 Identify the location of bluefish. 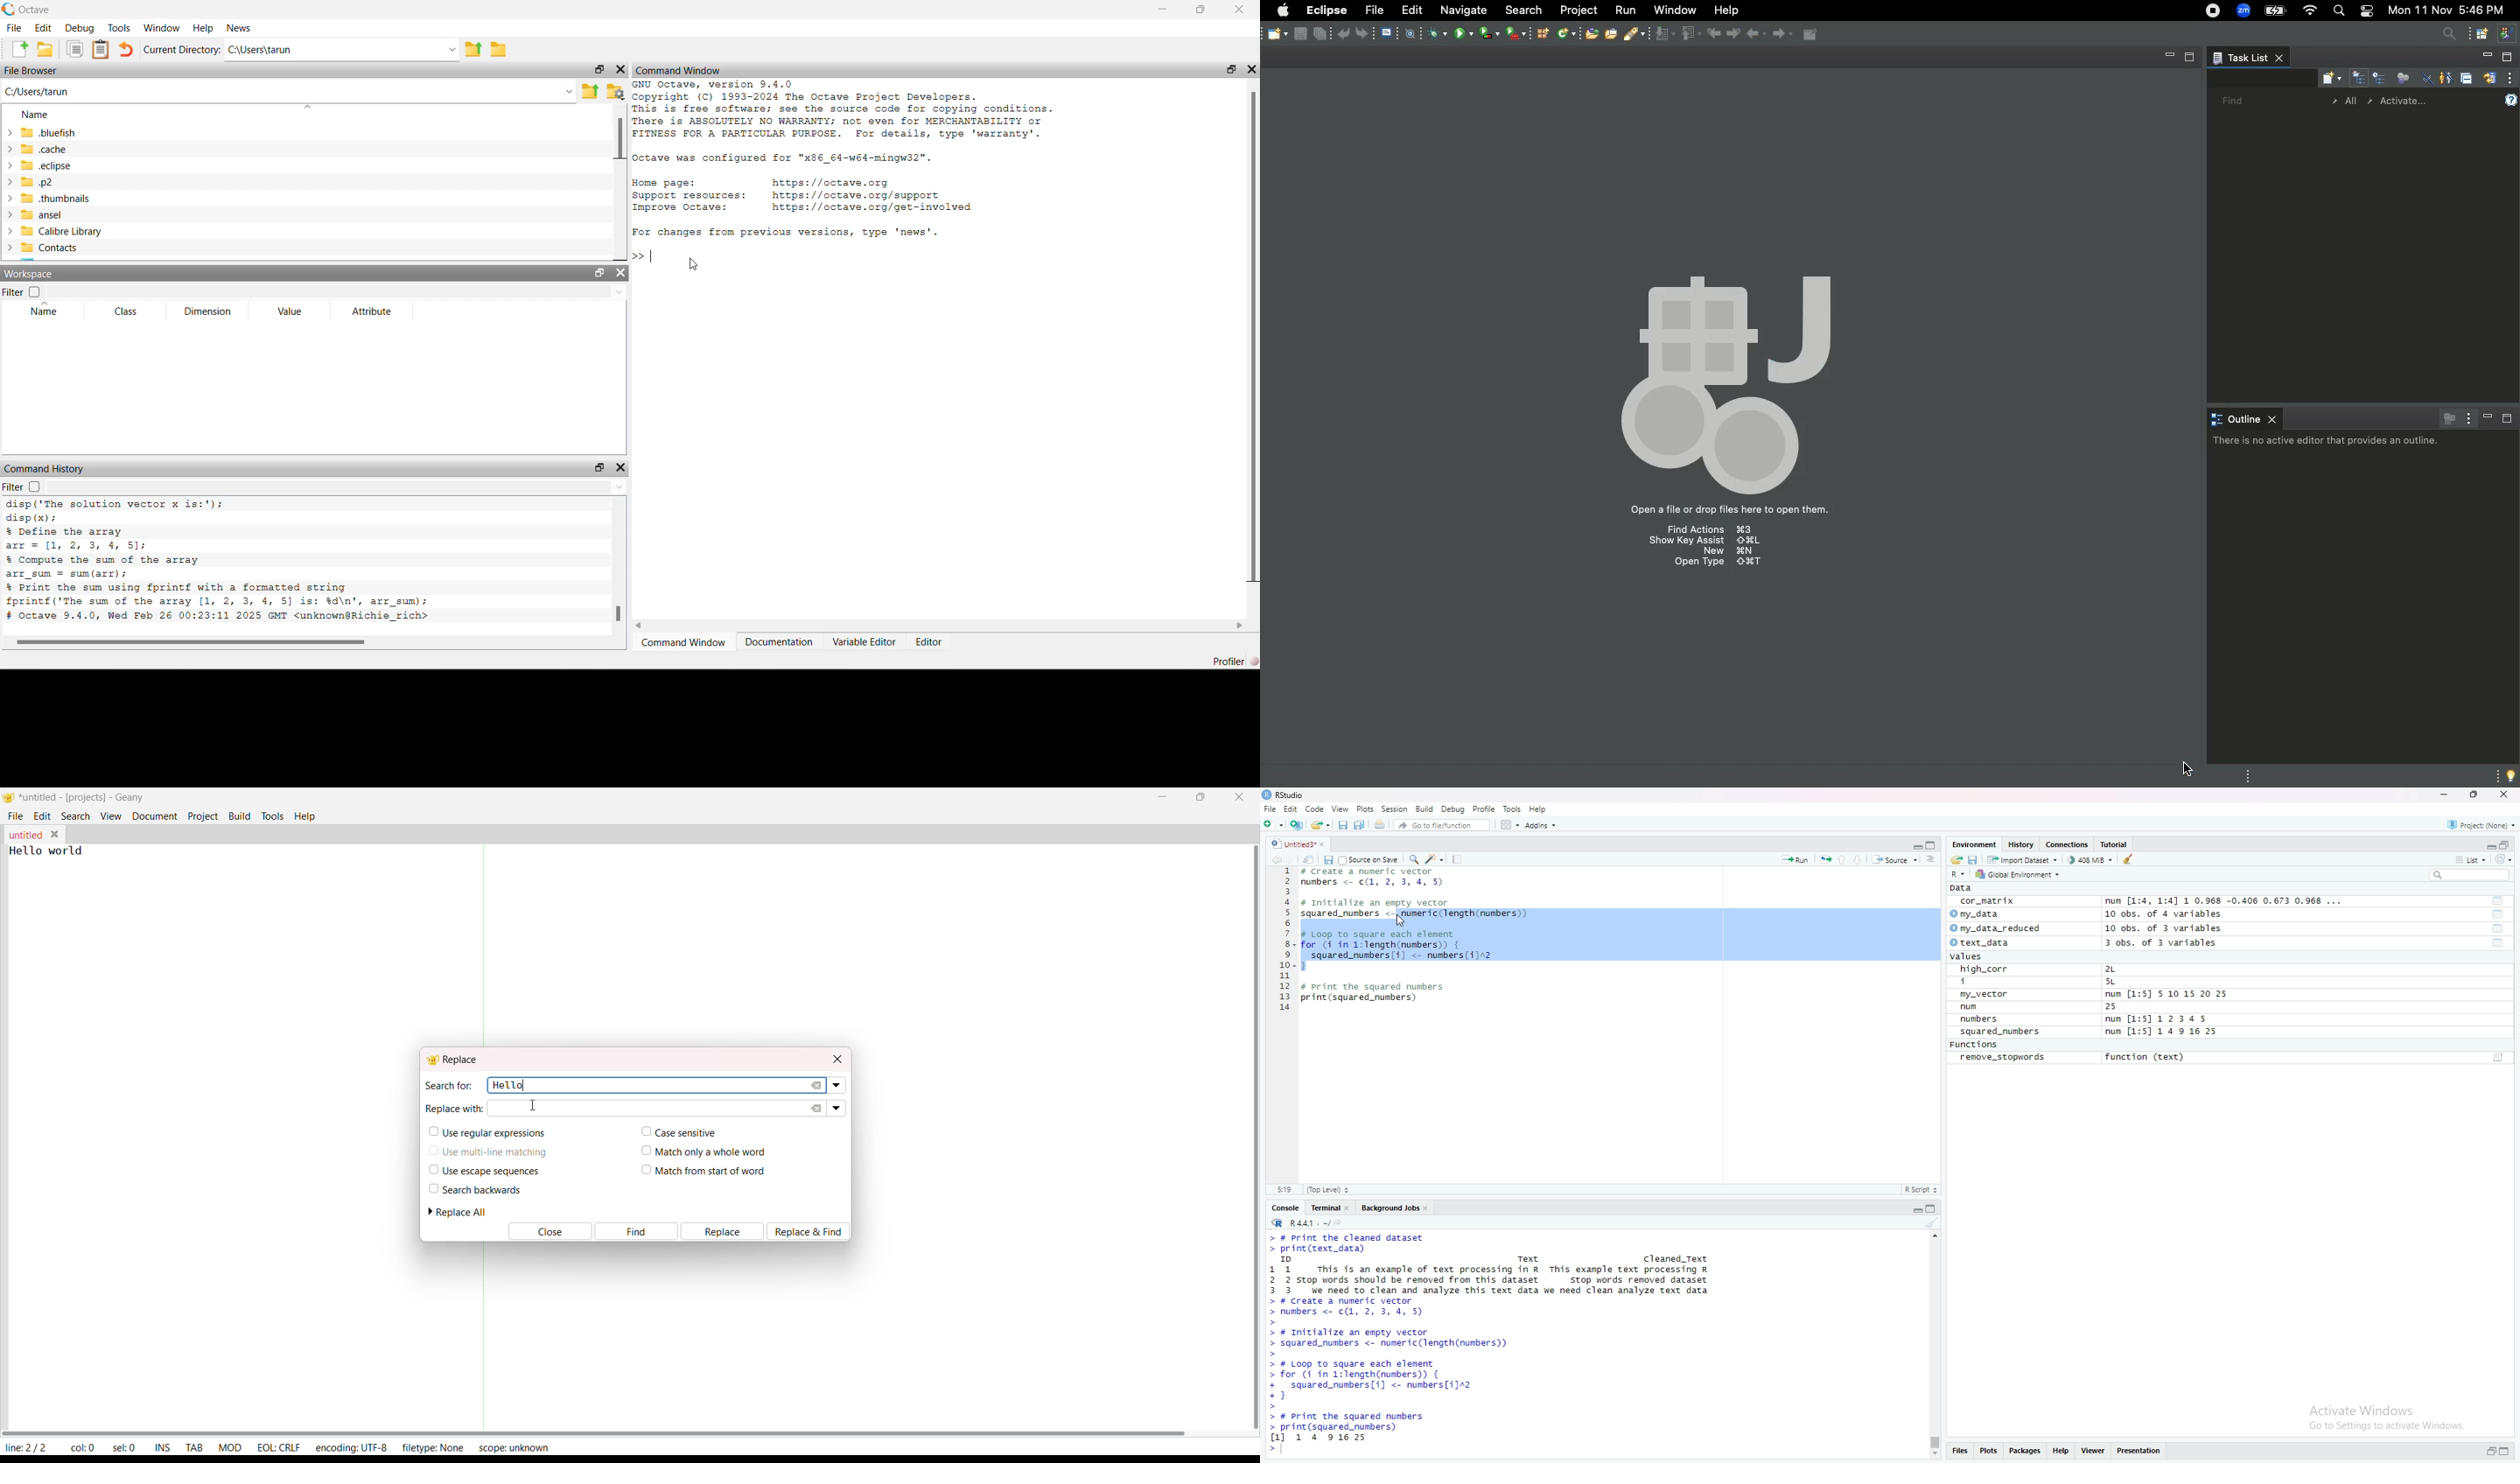
(42, 132).